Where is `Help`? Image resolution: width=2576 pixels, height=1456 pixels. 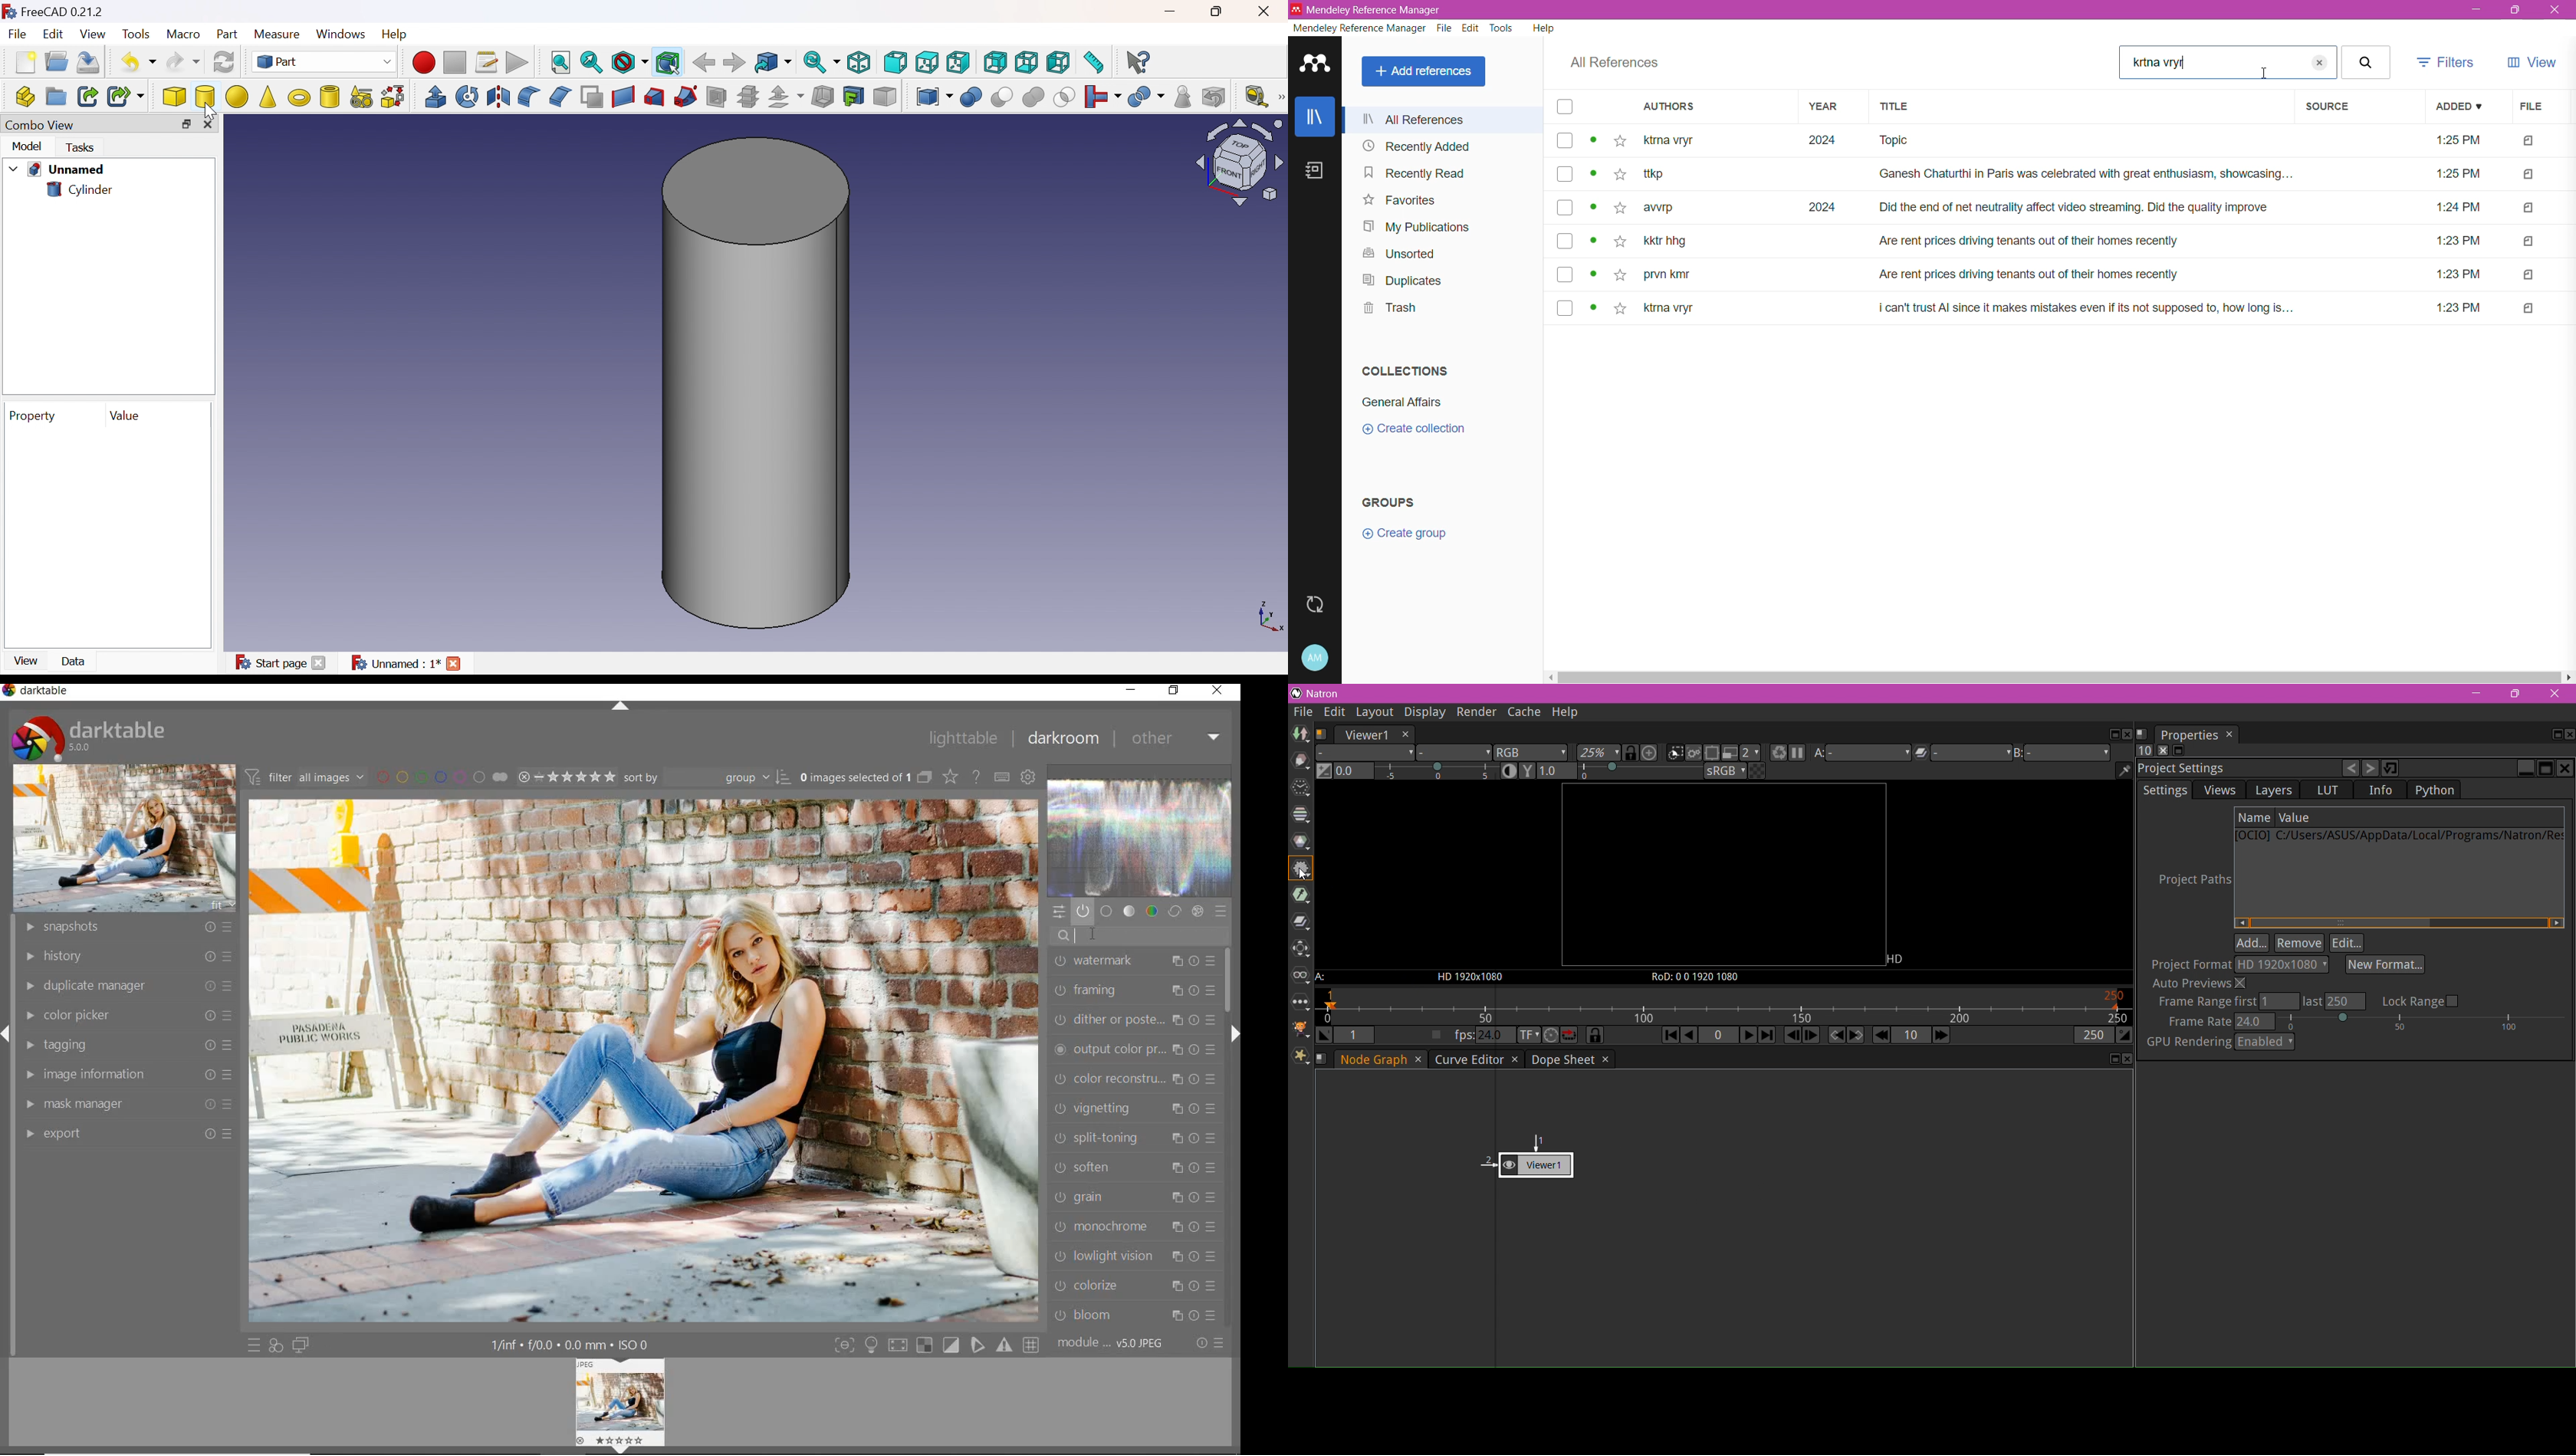
Help is located at coordinates (396, 35).